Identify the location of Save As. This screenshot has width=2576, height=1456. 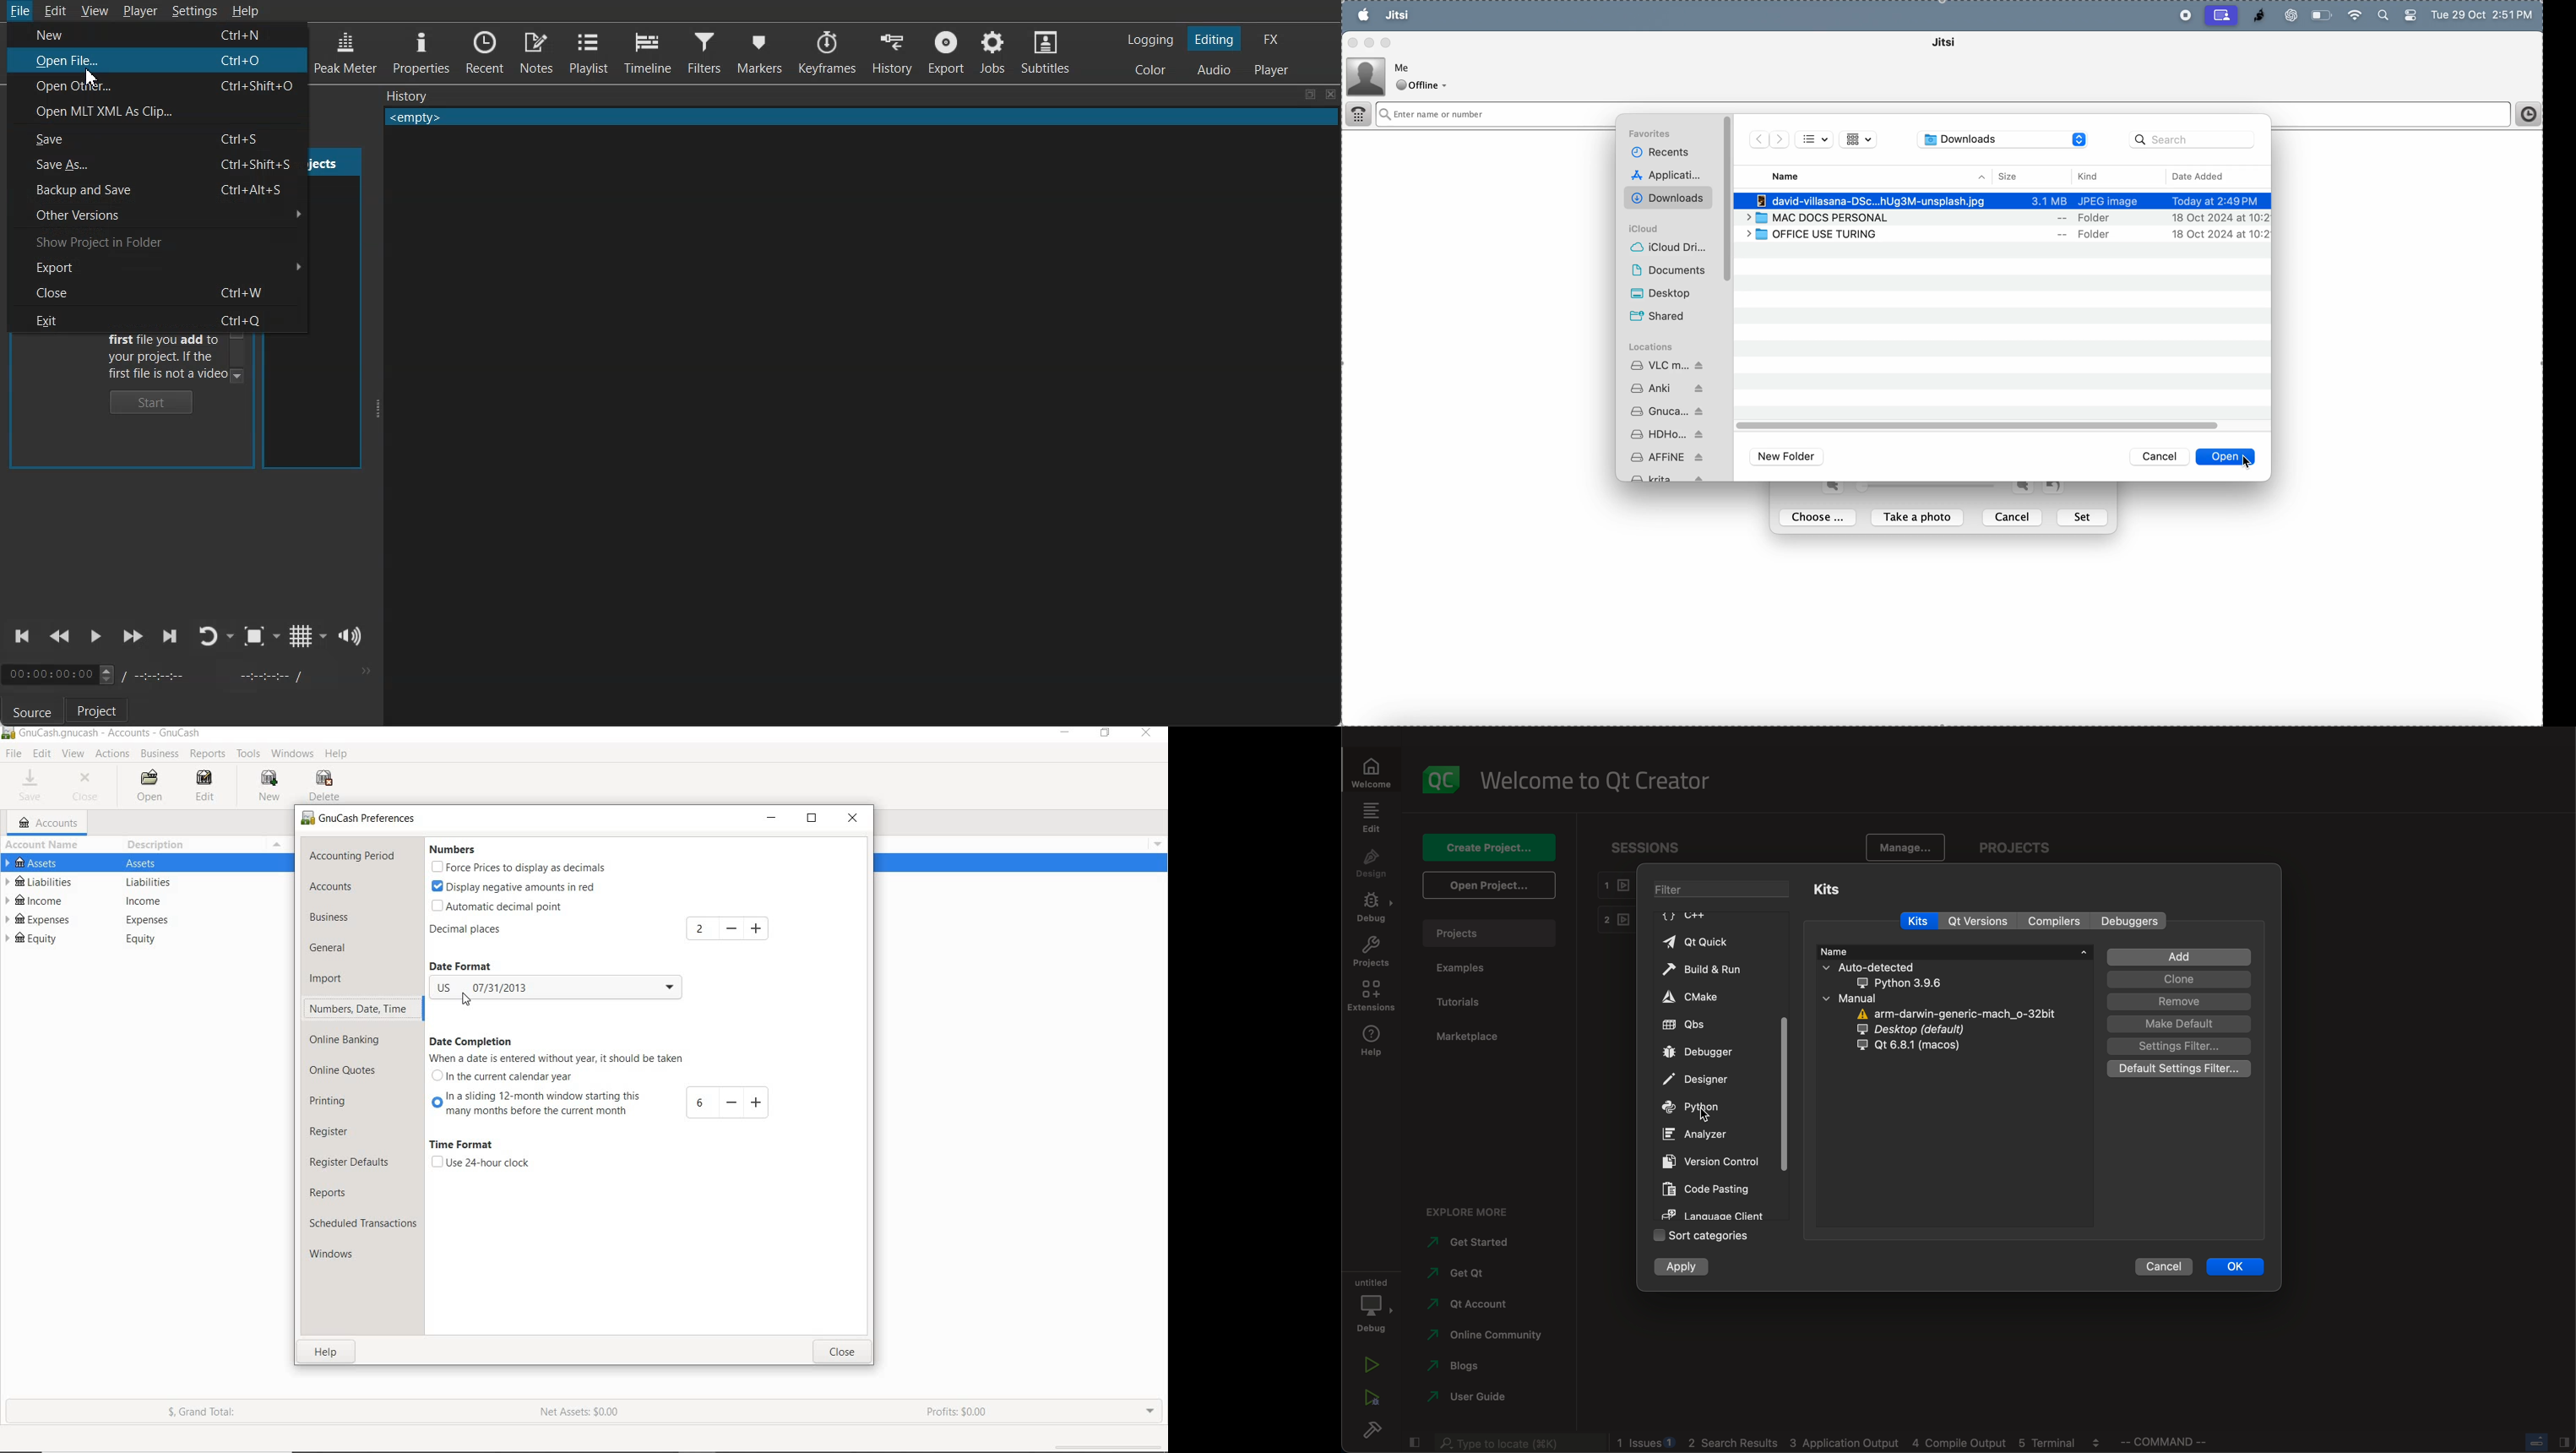
(93, 165).